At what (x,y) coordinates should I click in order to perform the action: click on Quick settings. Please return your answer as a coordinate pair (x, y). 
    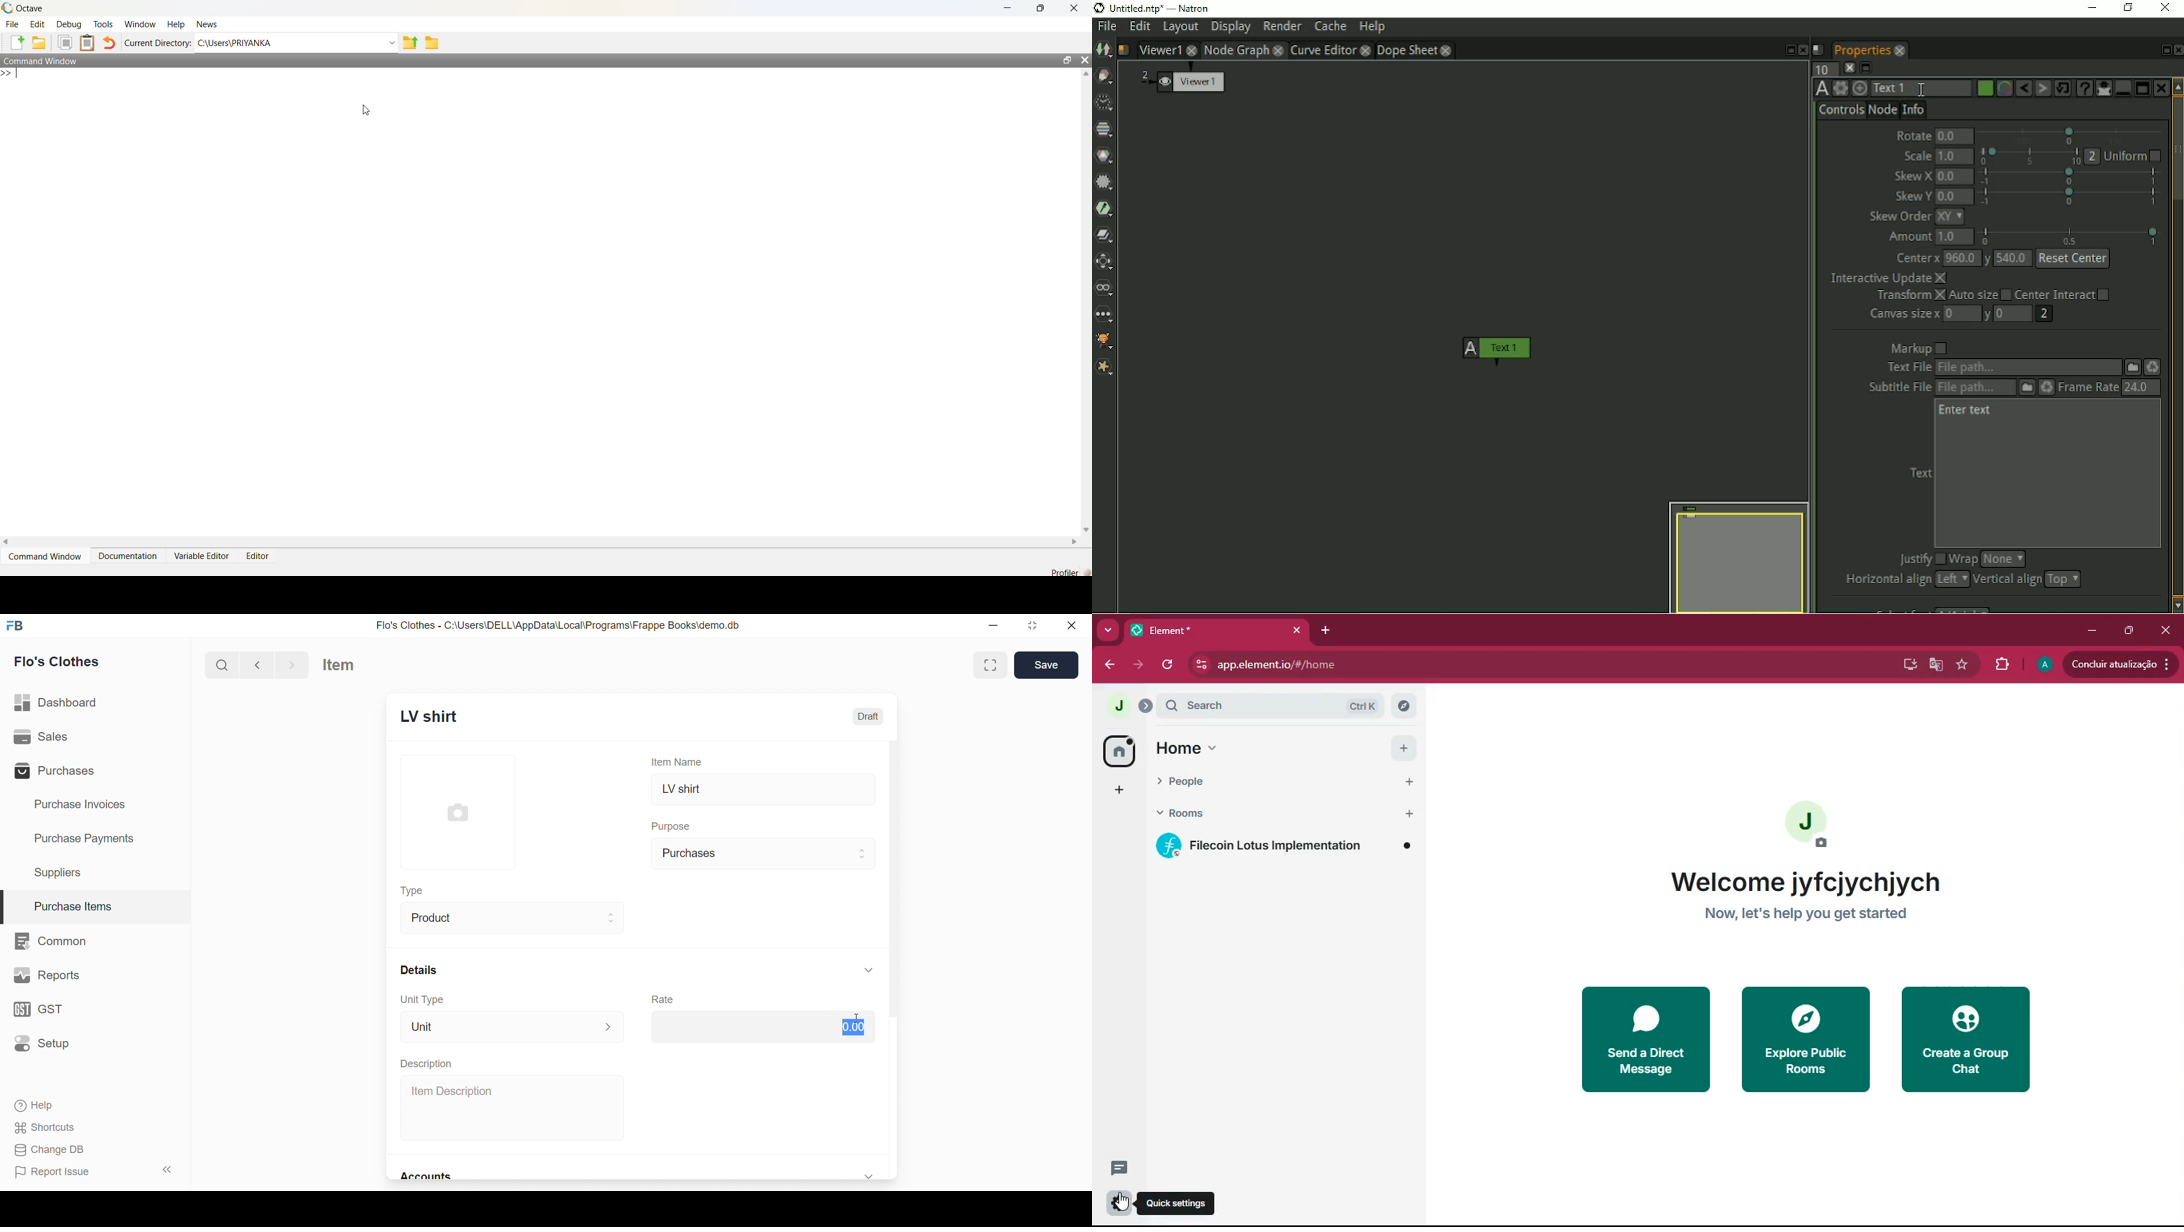
    Looking at the image, I should click on (1180, 1204).